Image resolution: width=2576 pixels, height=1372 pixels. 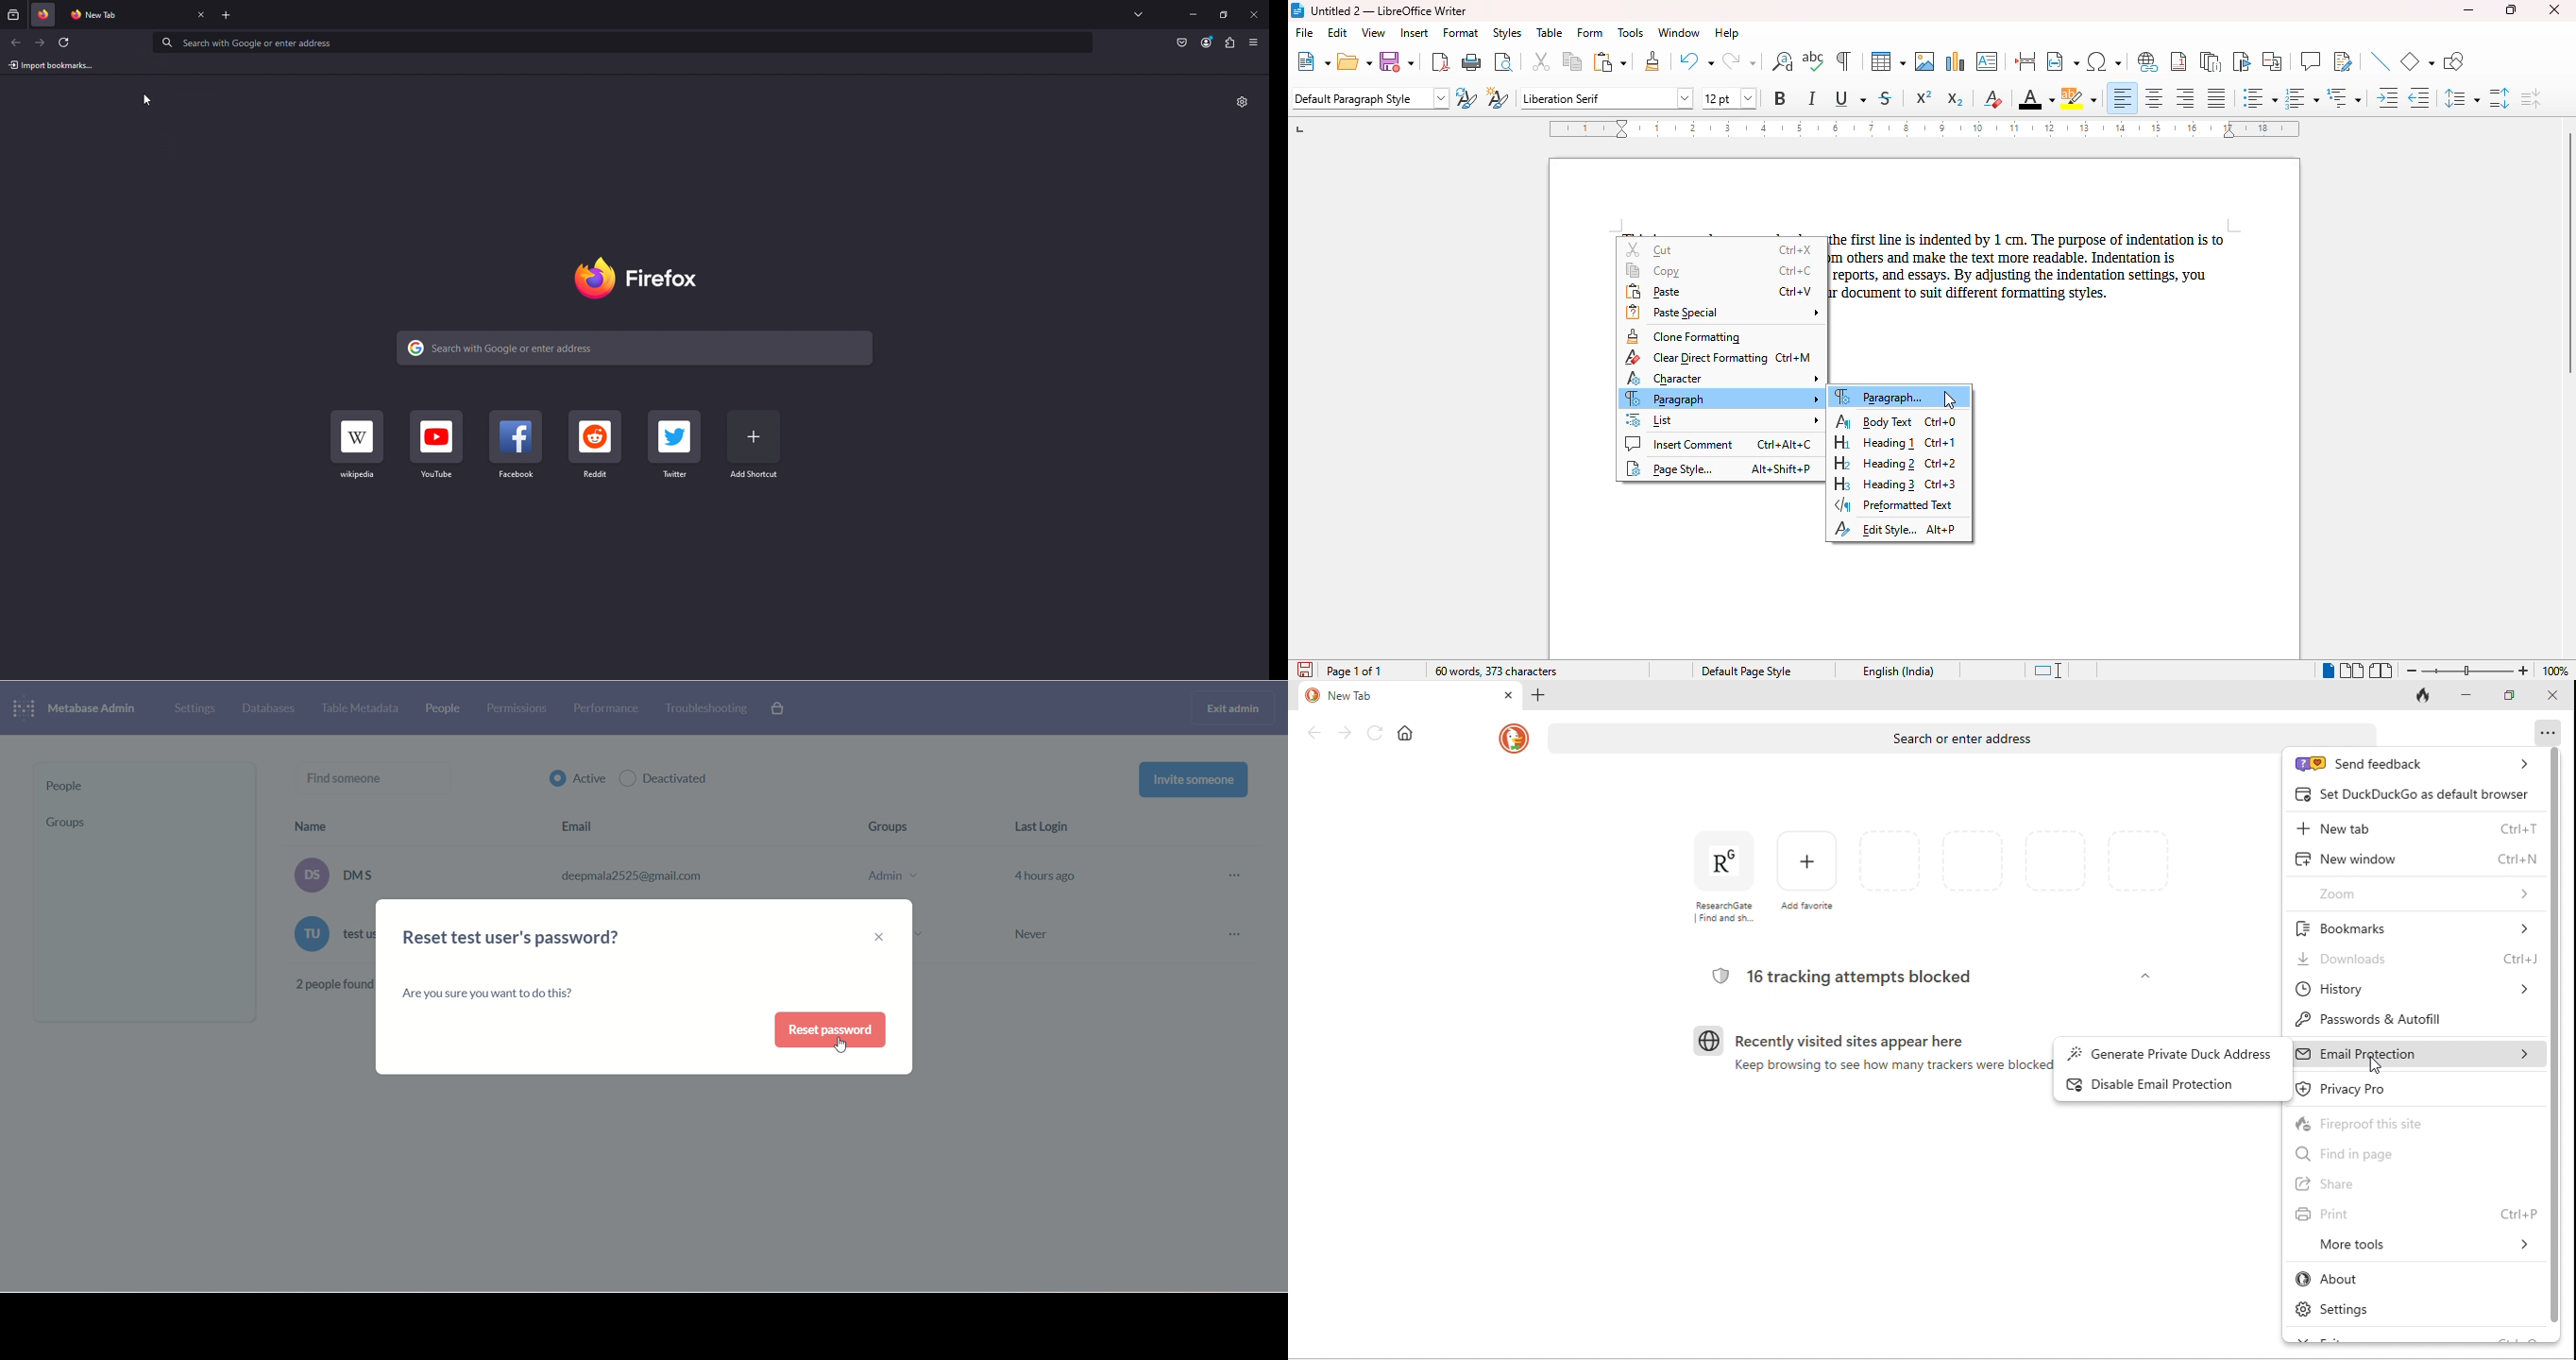 I want to click on last login, so click(x=1047, y=828).